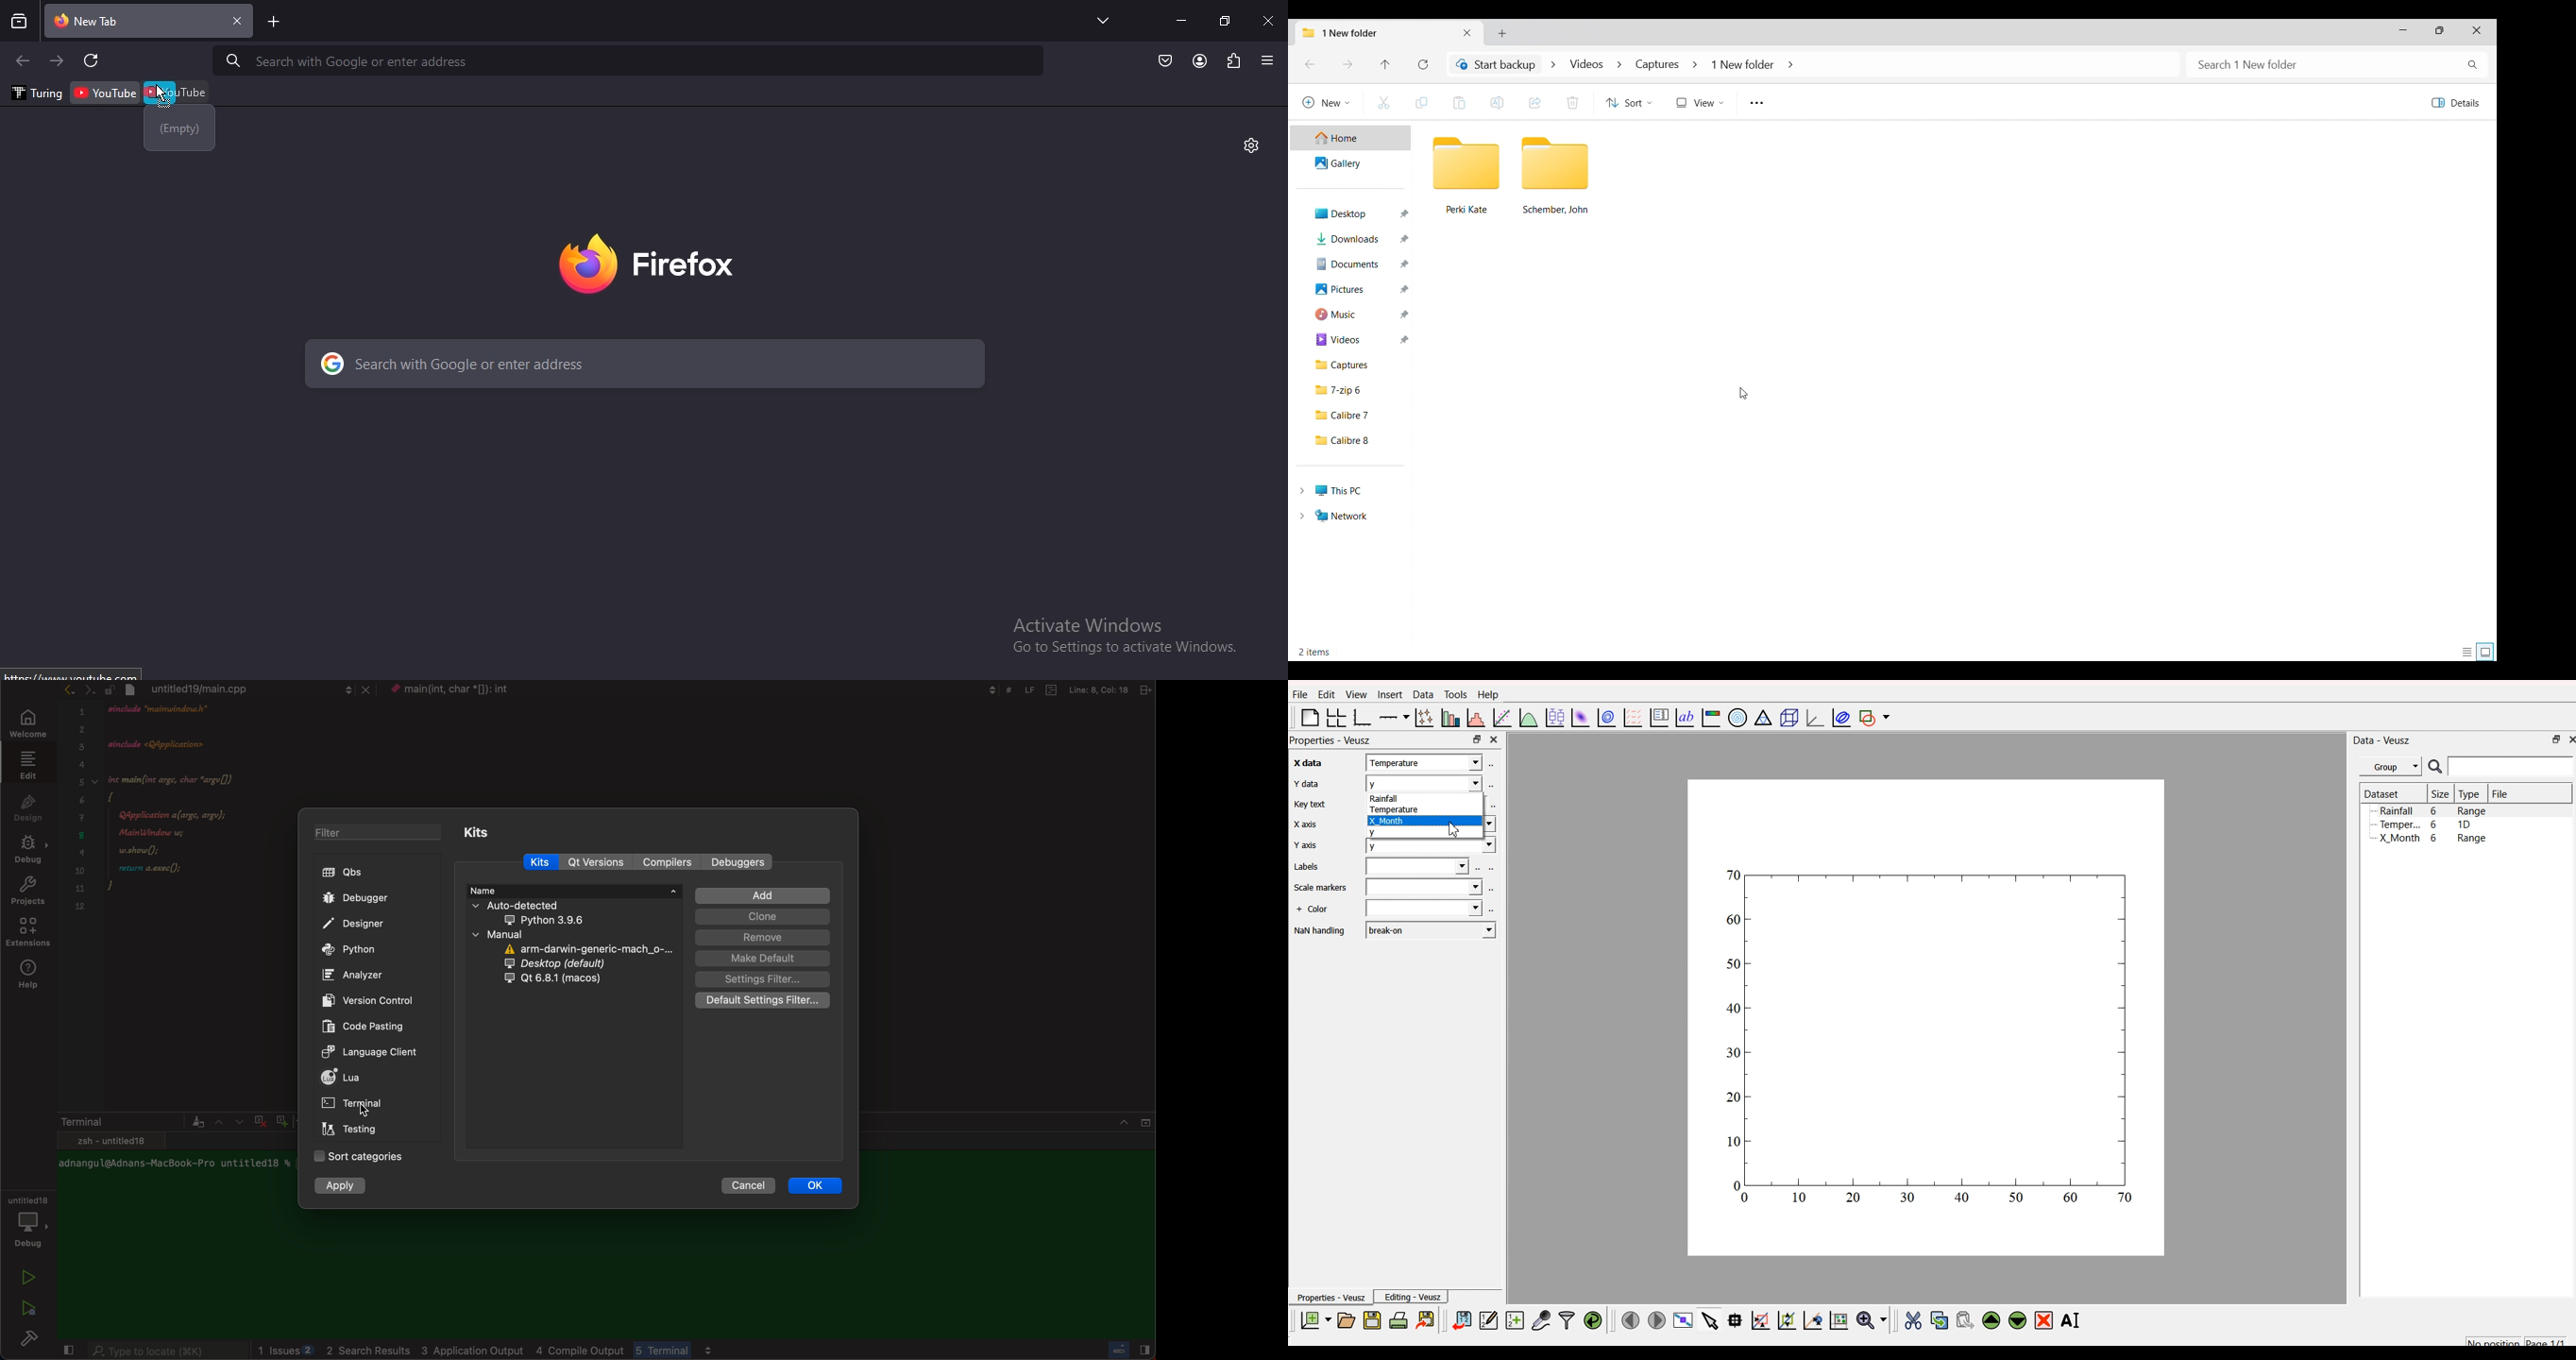 This screenshot has width=2576, height=1372. I want to click on Close current tab, so click(1466, 33).